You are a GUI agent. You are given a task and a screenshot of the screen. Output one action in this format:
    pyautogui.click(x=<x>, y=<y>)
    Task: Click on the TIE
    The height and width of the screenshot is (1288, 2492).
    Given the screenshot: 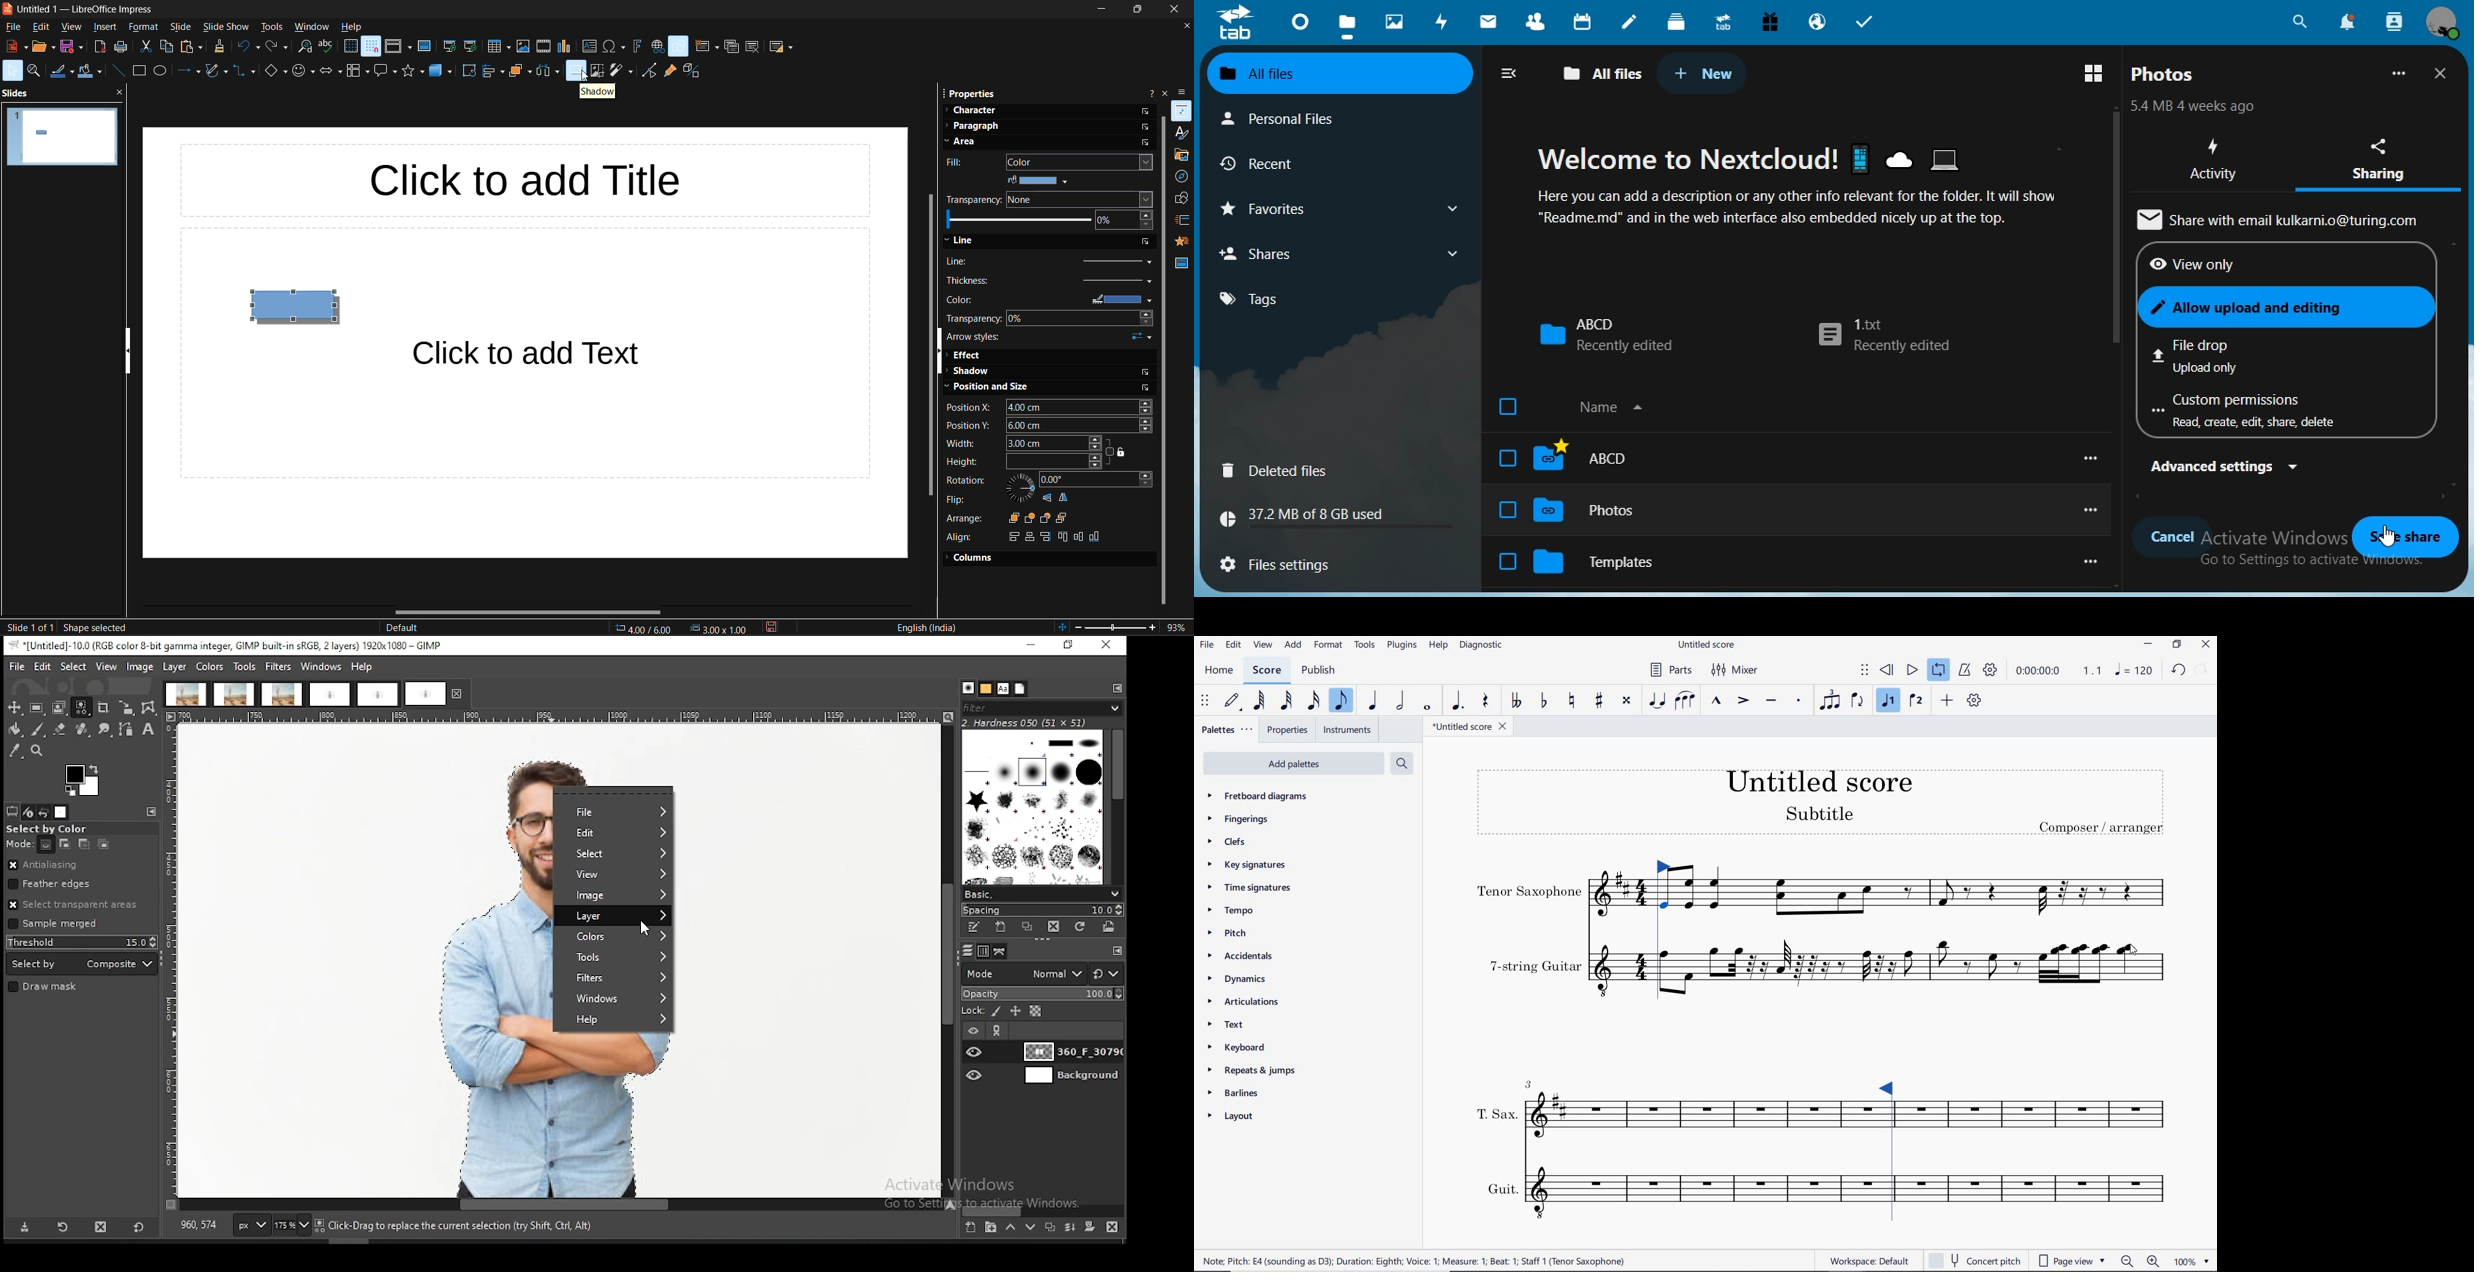 What is the action you would take?
    pyautogui.click(x=1657, y=701)
    